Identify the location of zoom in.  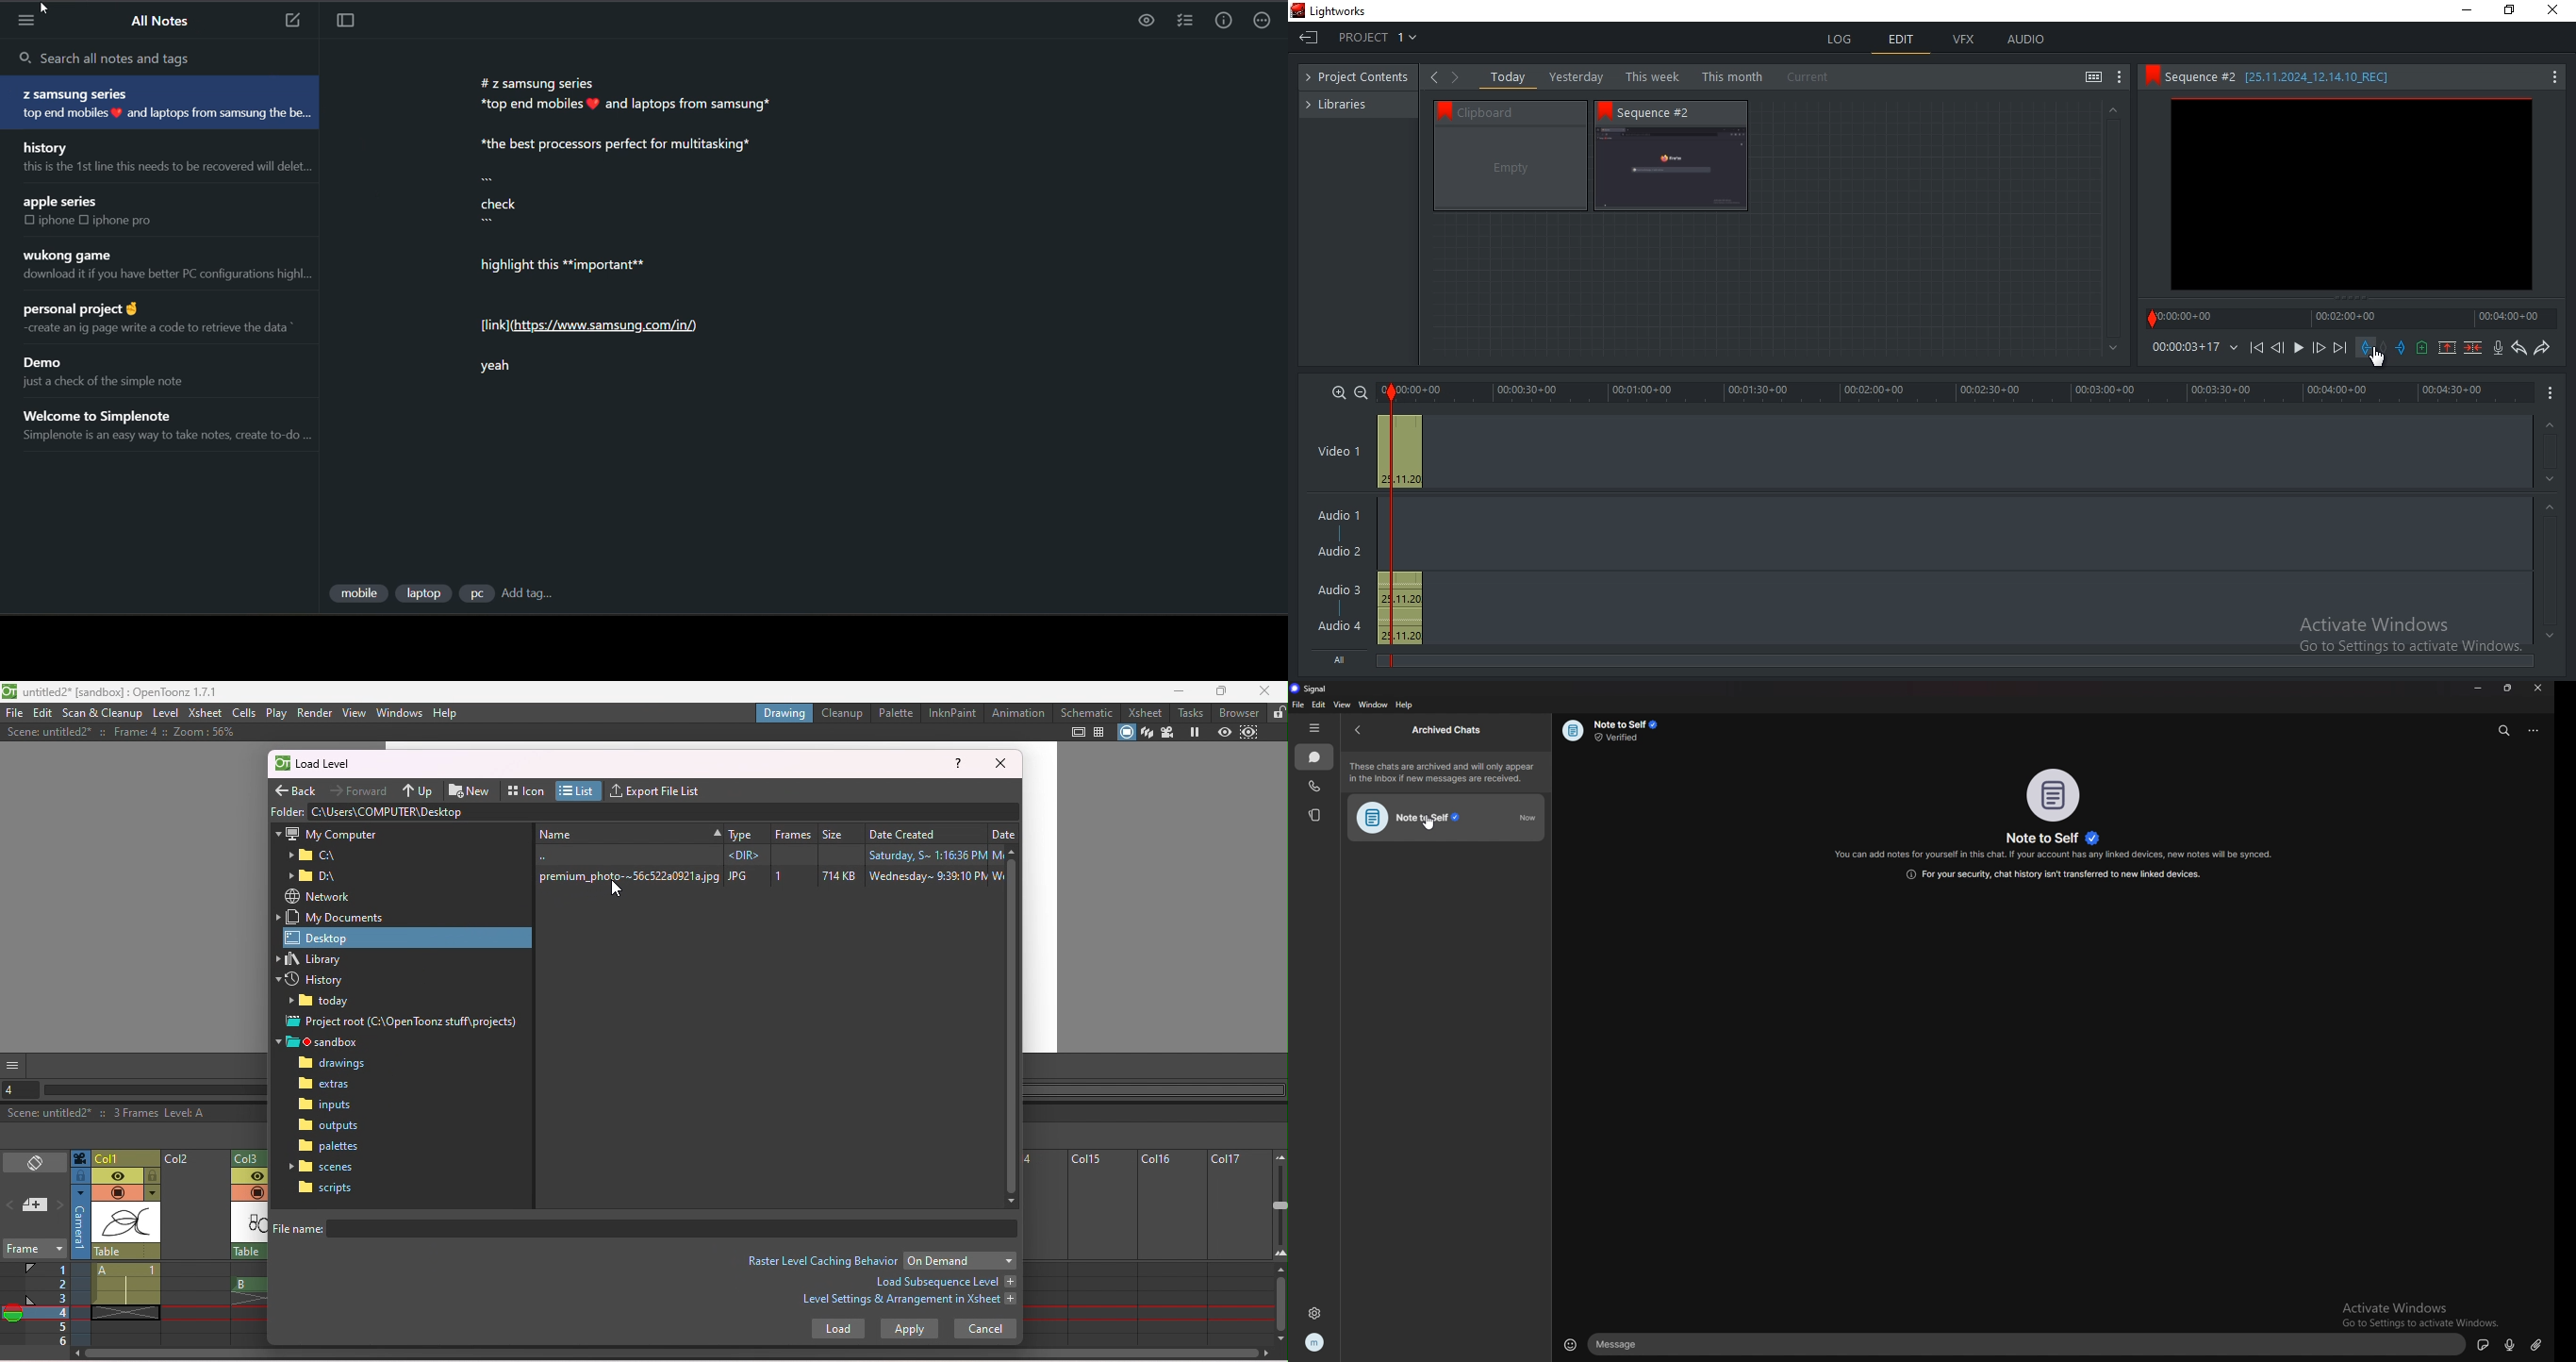
(1339, 391).